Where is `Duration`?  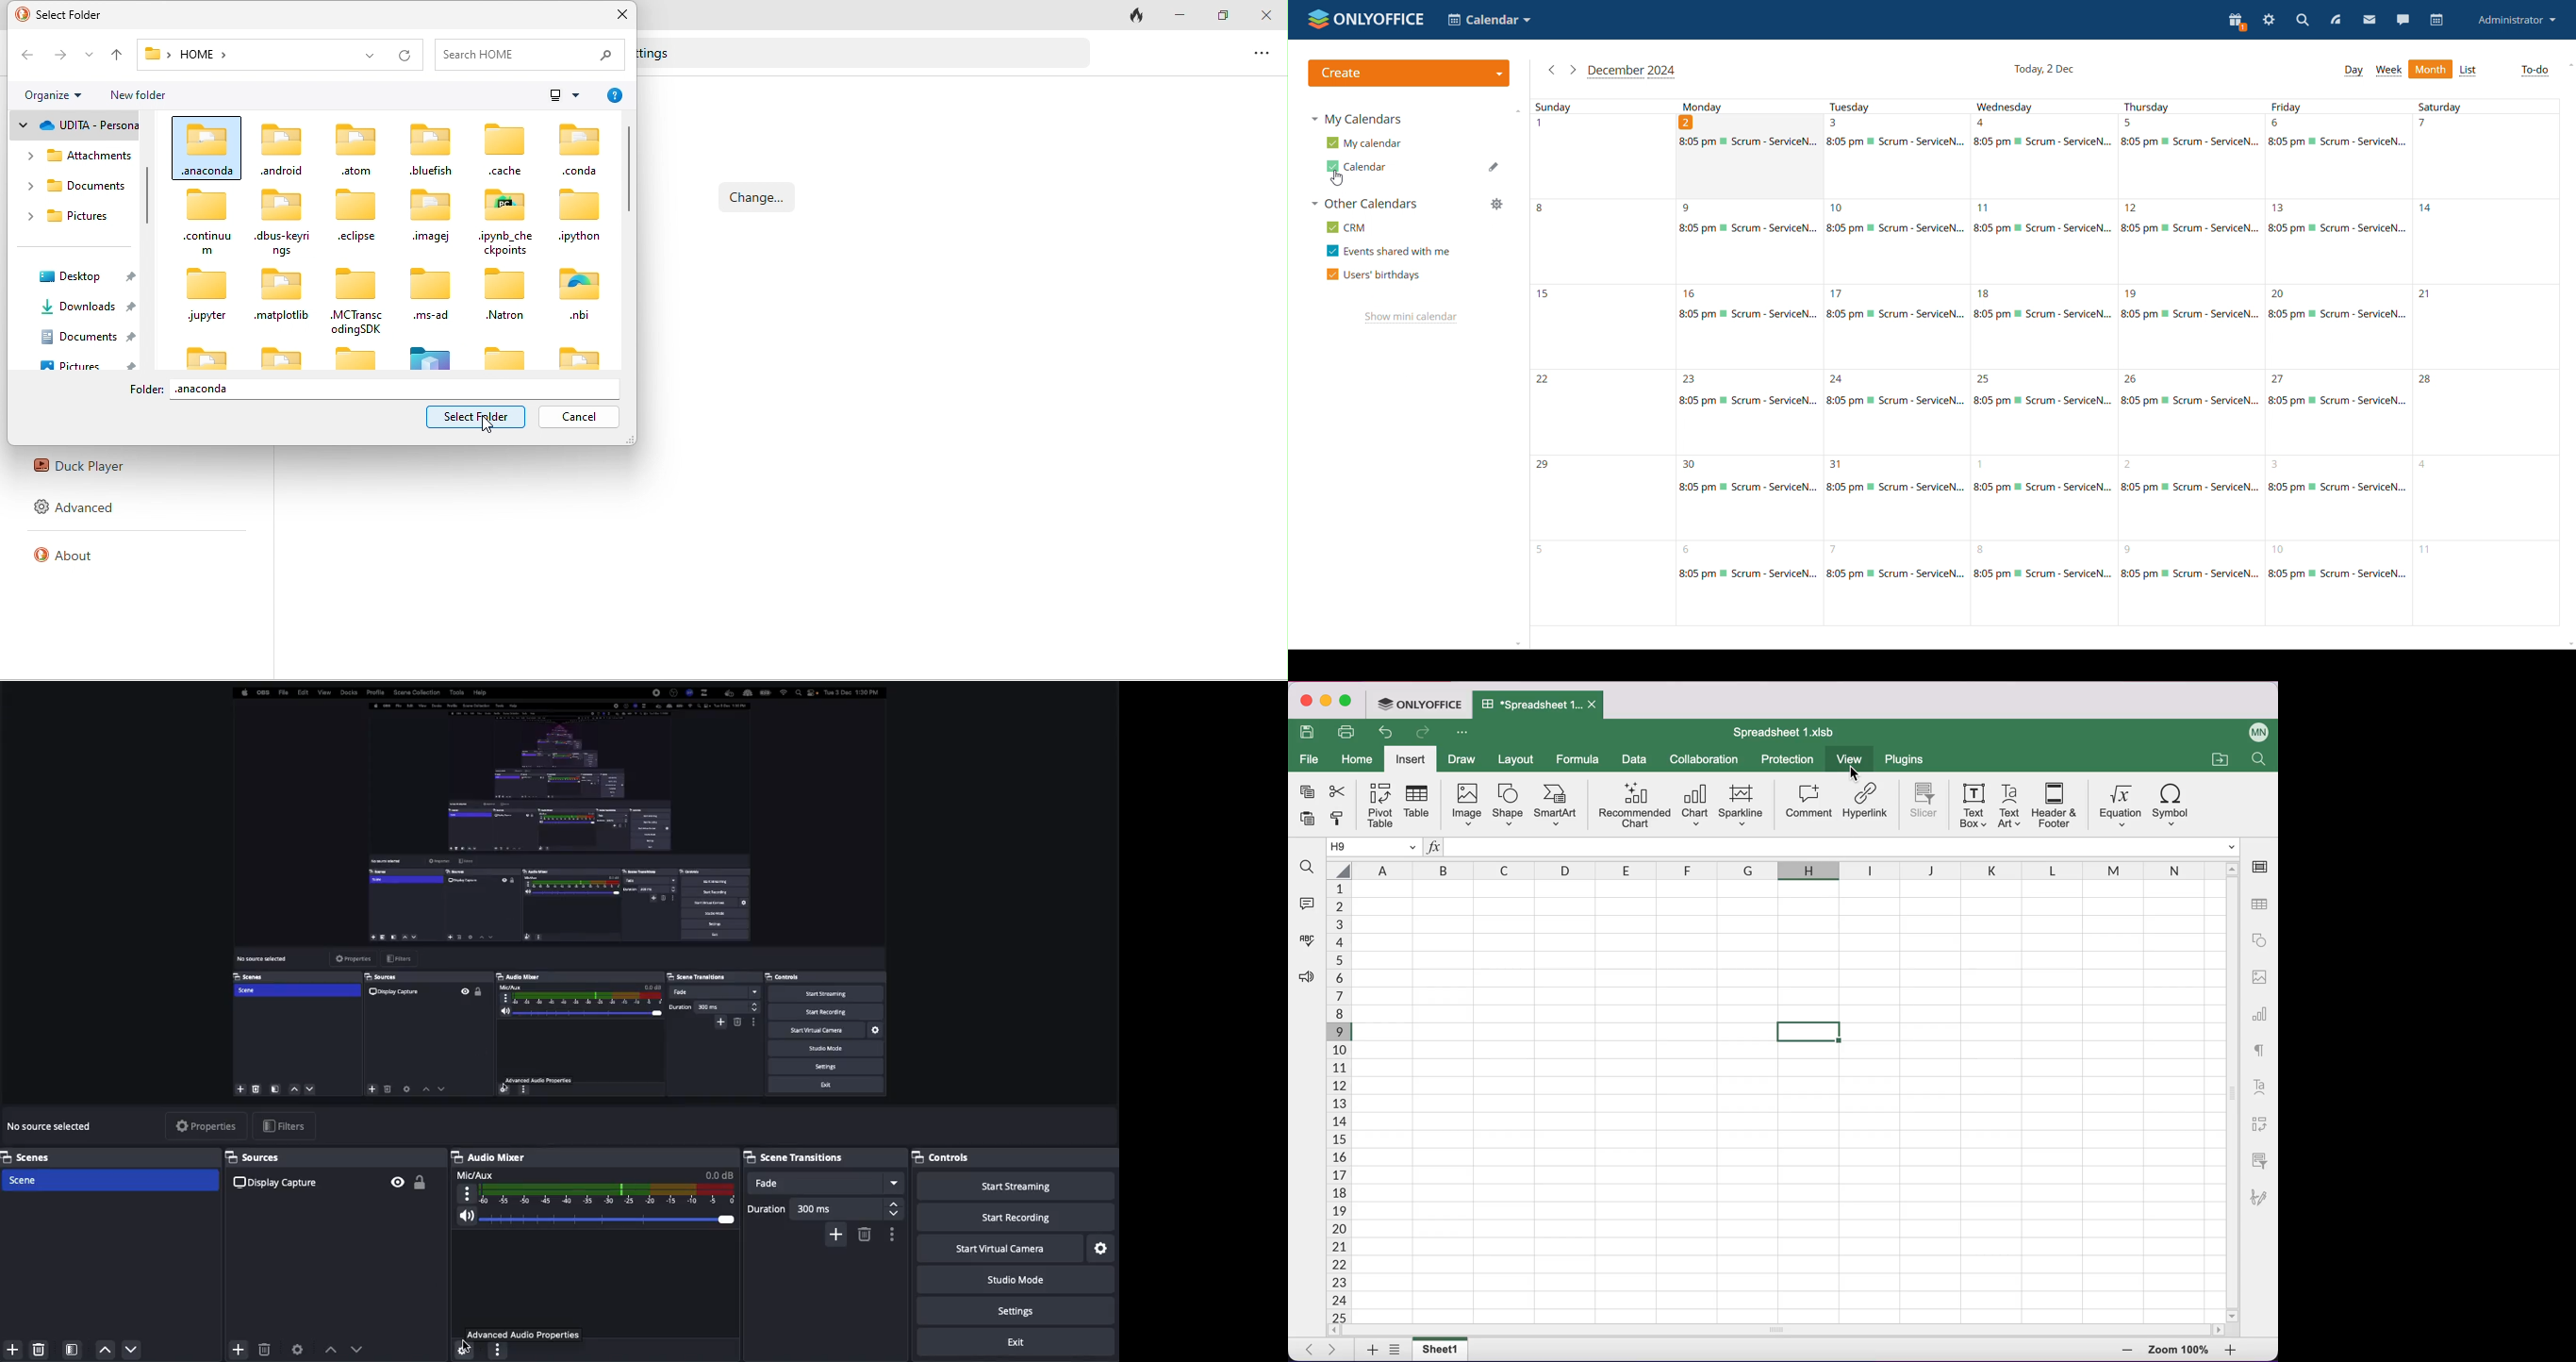 Duration is located at coordinates (825, 1209).